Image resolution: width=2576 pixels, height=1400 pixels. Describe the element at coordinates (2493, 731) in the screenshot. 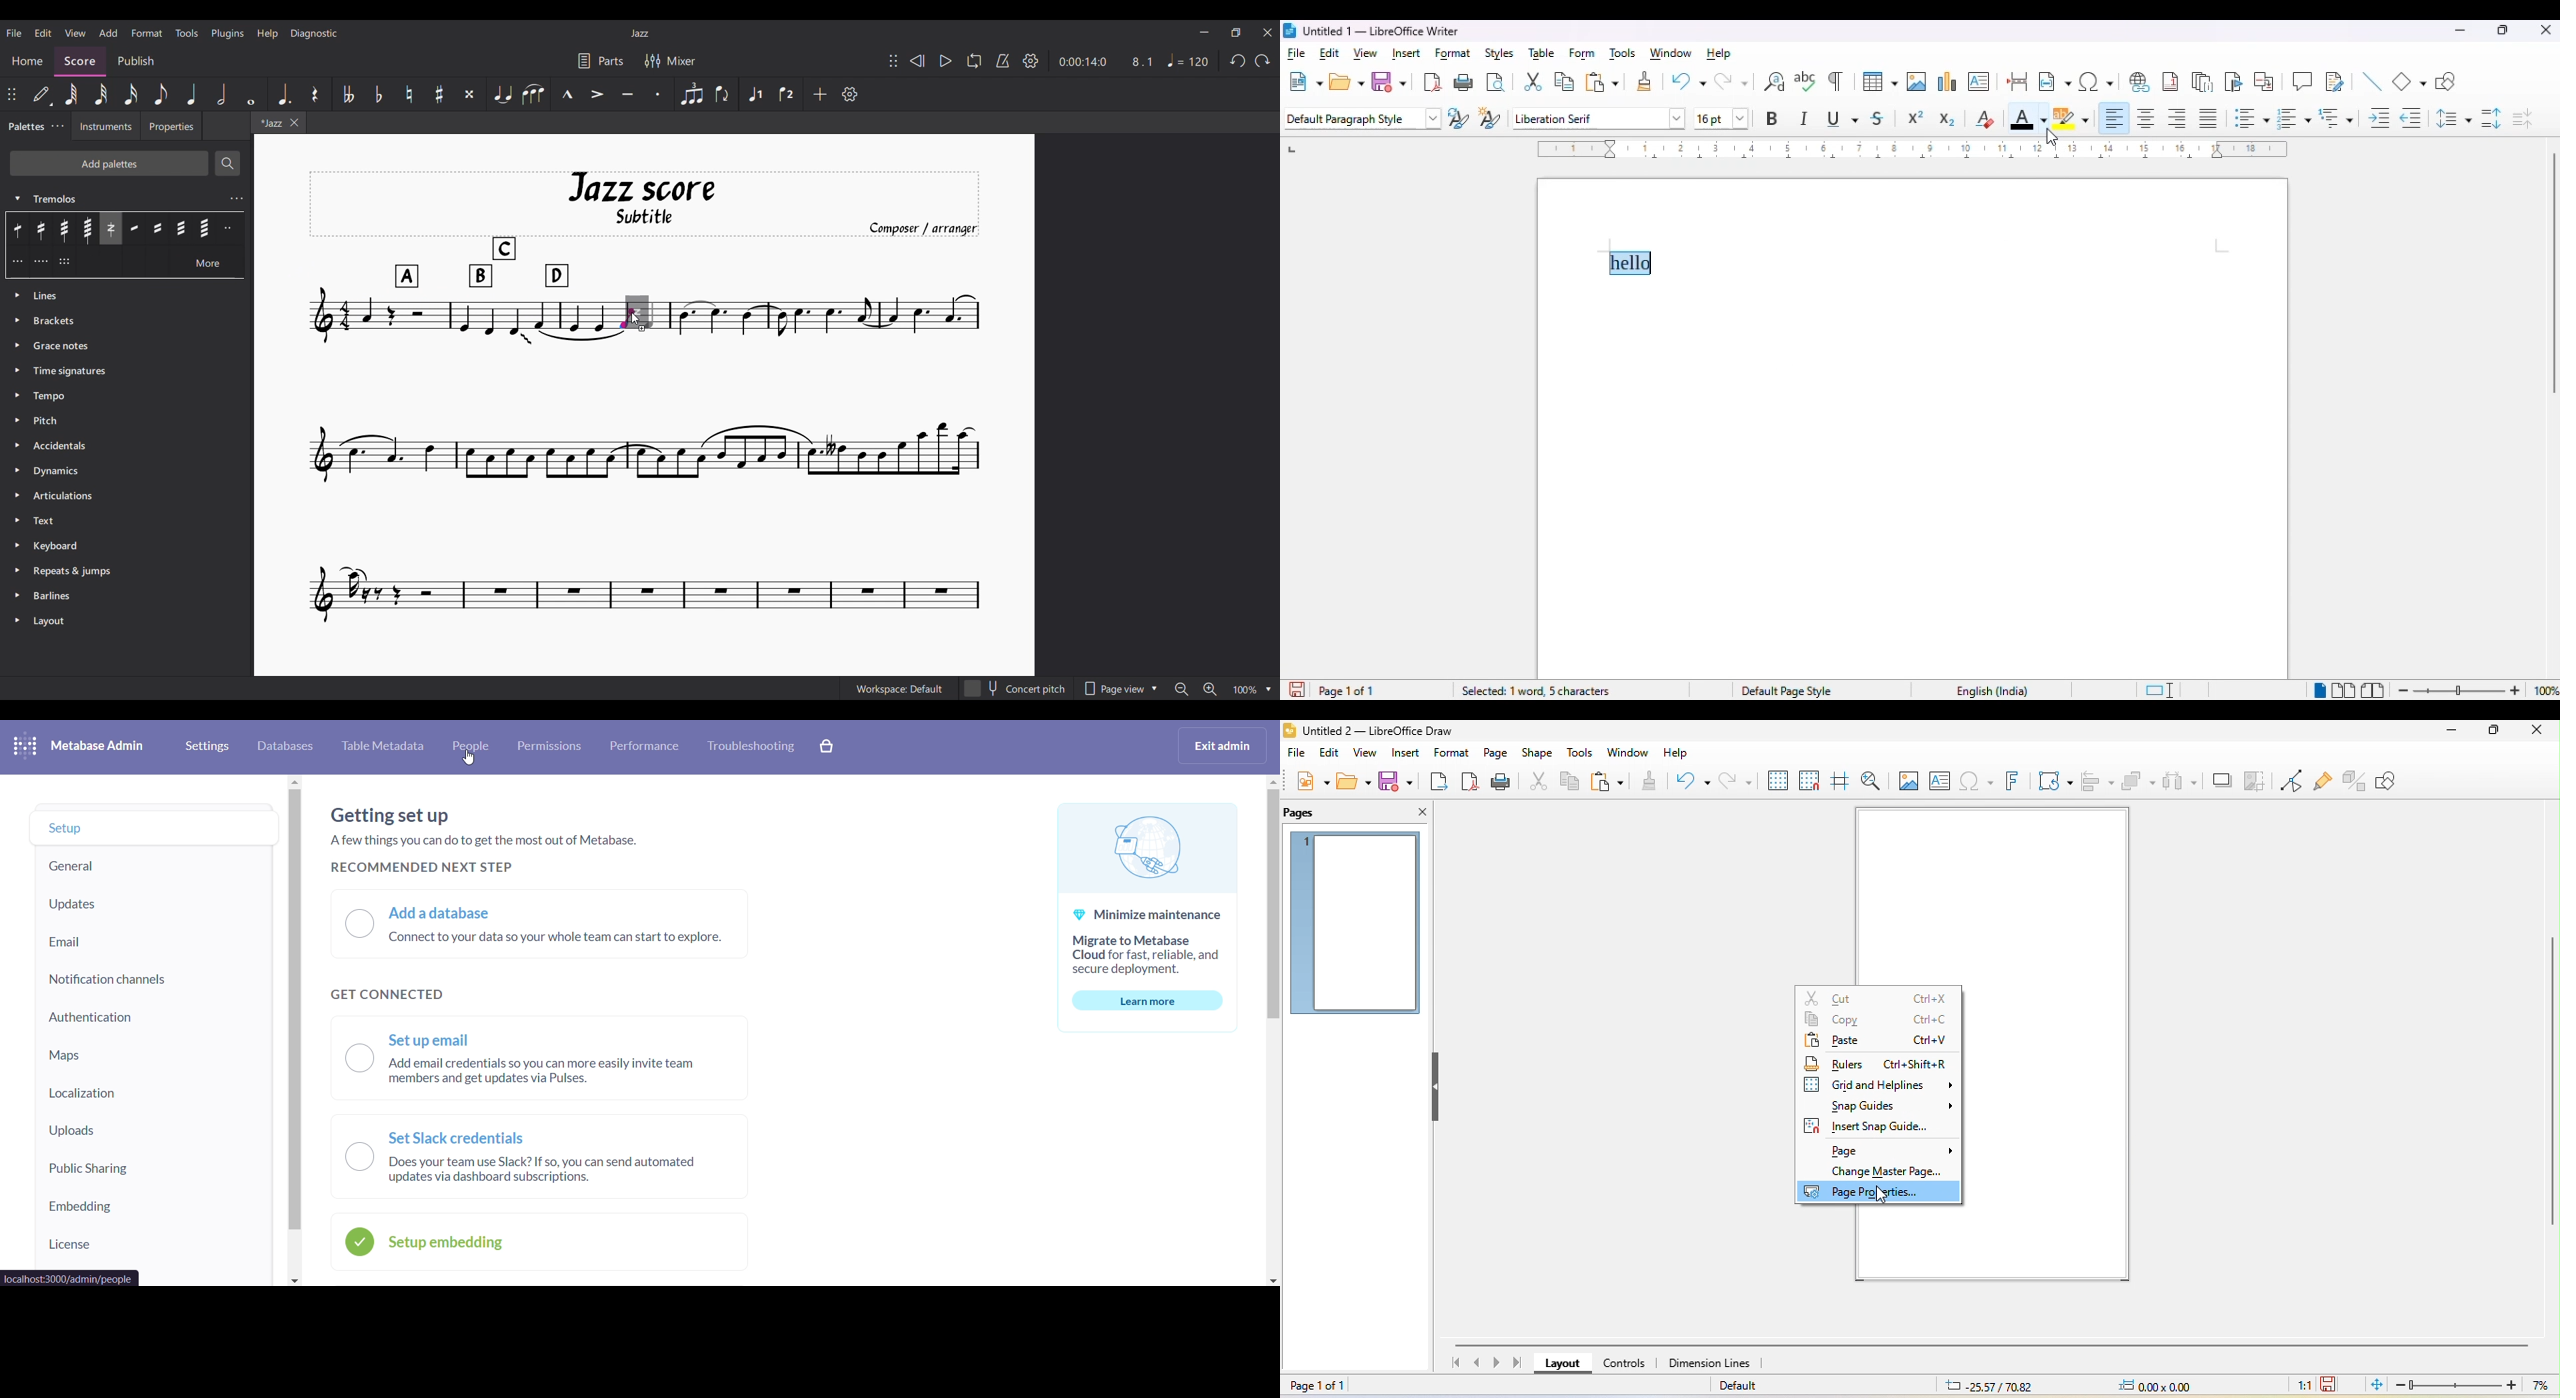

I see `maximize` at that location.